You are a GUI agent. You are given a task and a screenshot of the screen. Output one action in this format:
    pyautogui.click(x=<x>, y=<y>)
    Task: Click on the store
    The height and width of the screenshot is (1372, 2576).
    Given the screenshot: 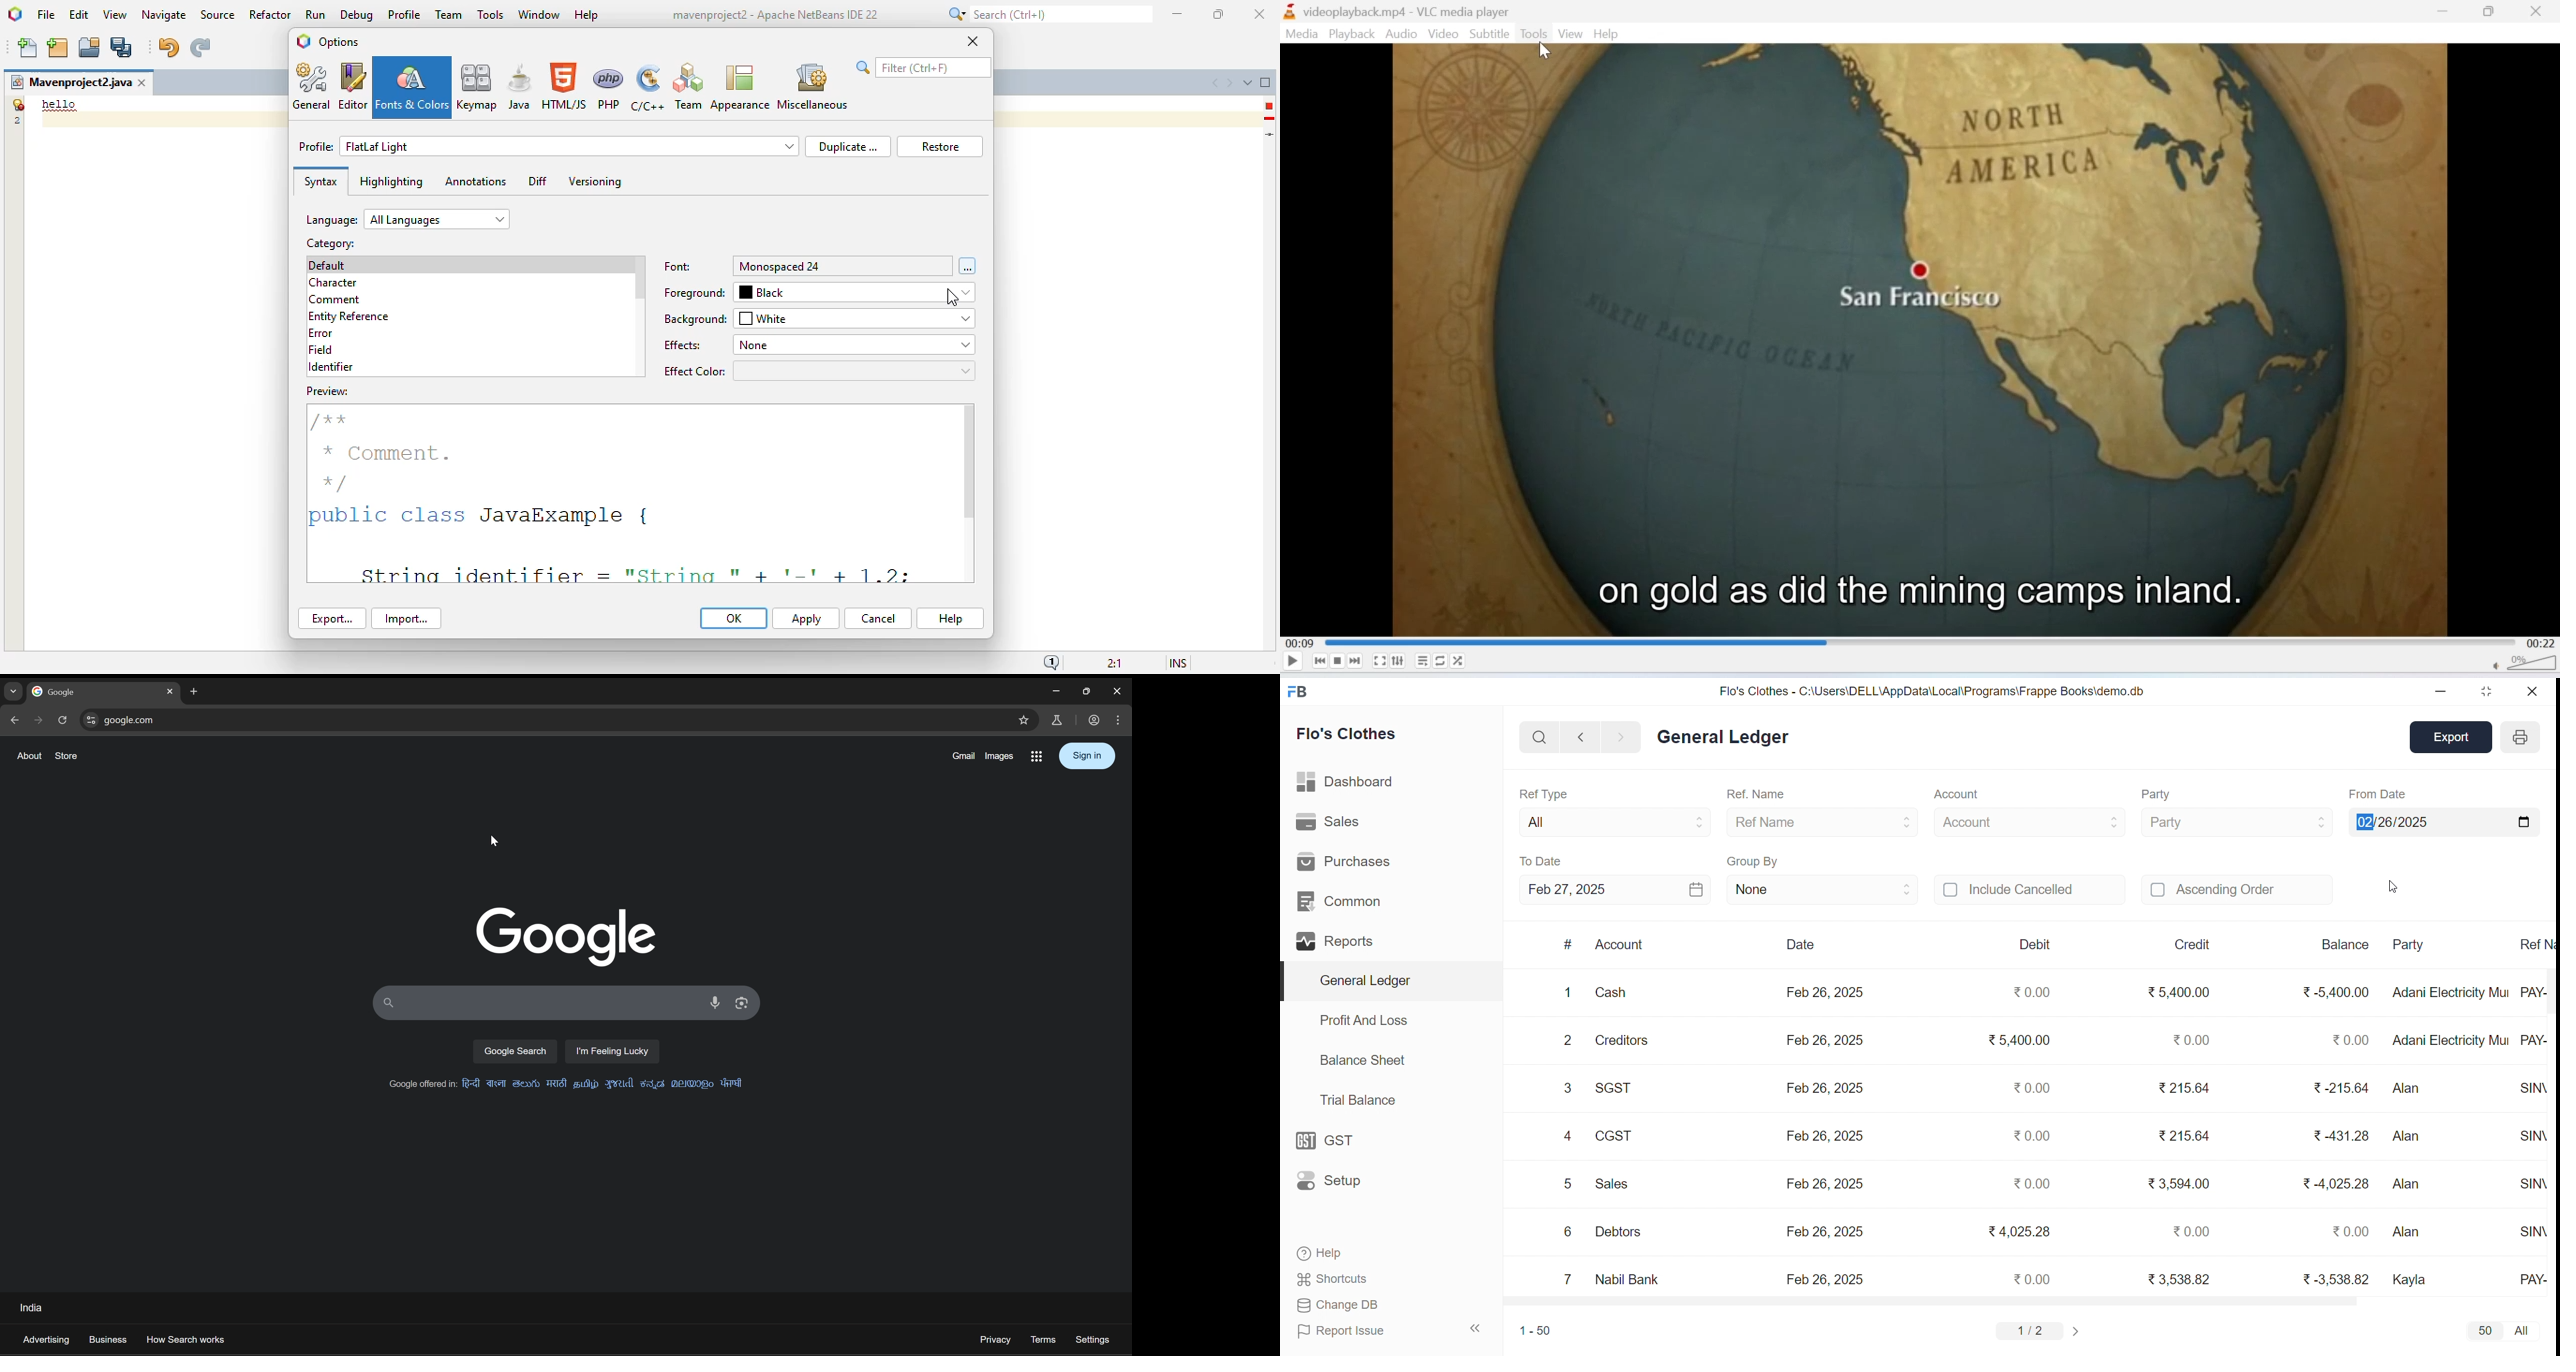 What is the action you would take?
    pyautogui.click(x=67, y=756)
    